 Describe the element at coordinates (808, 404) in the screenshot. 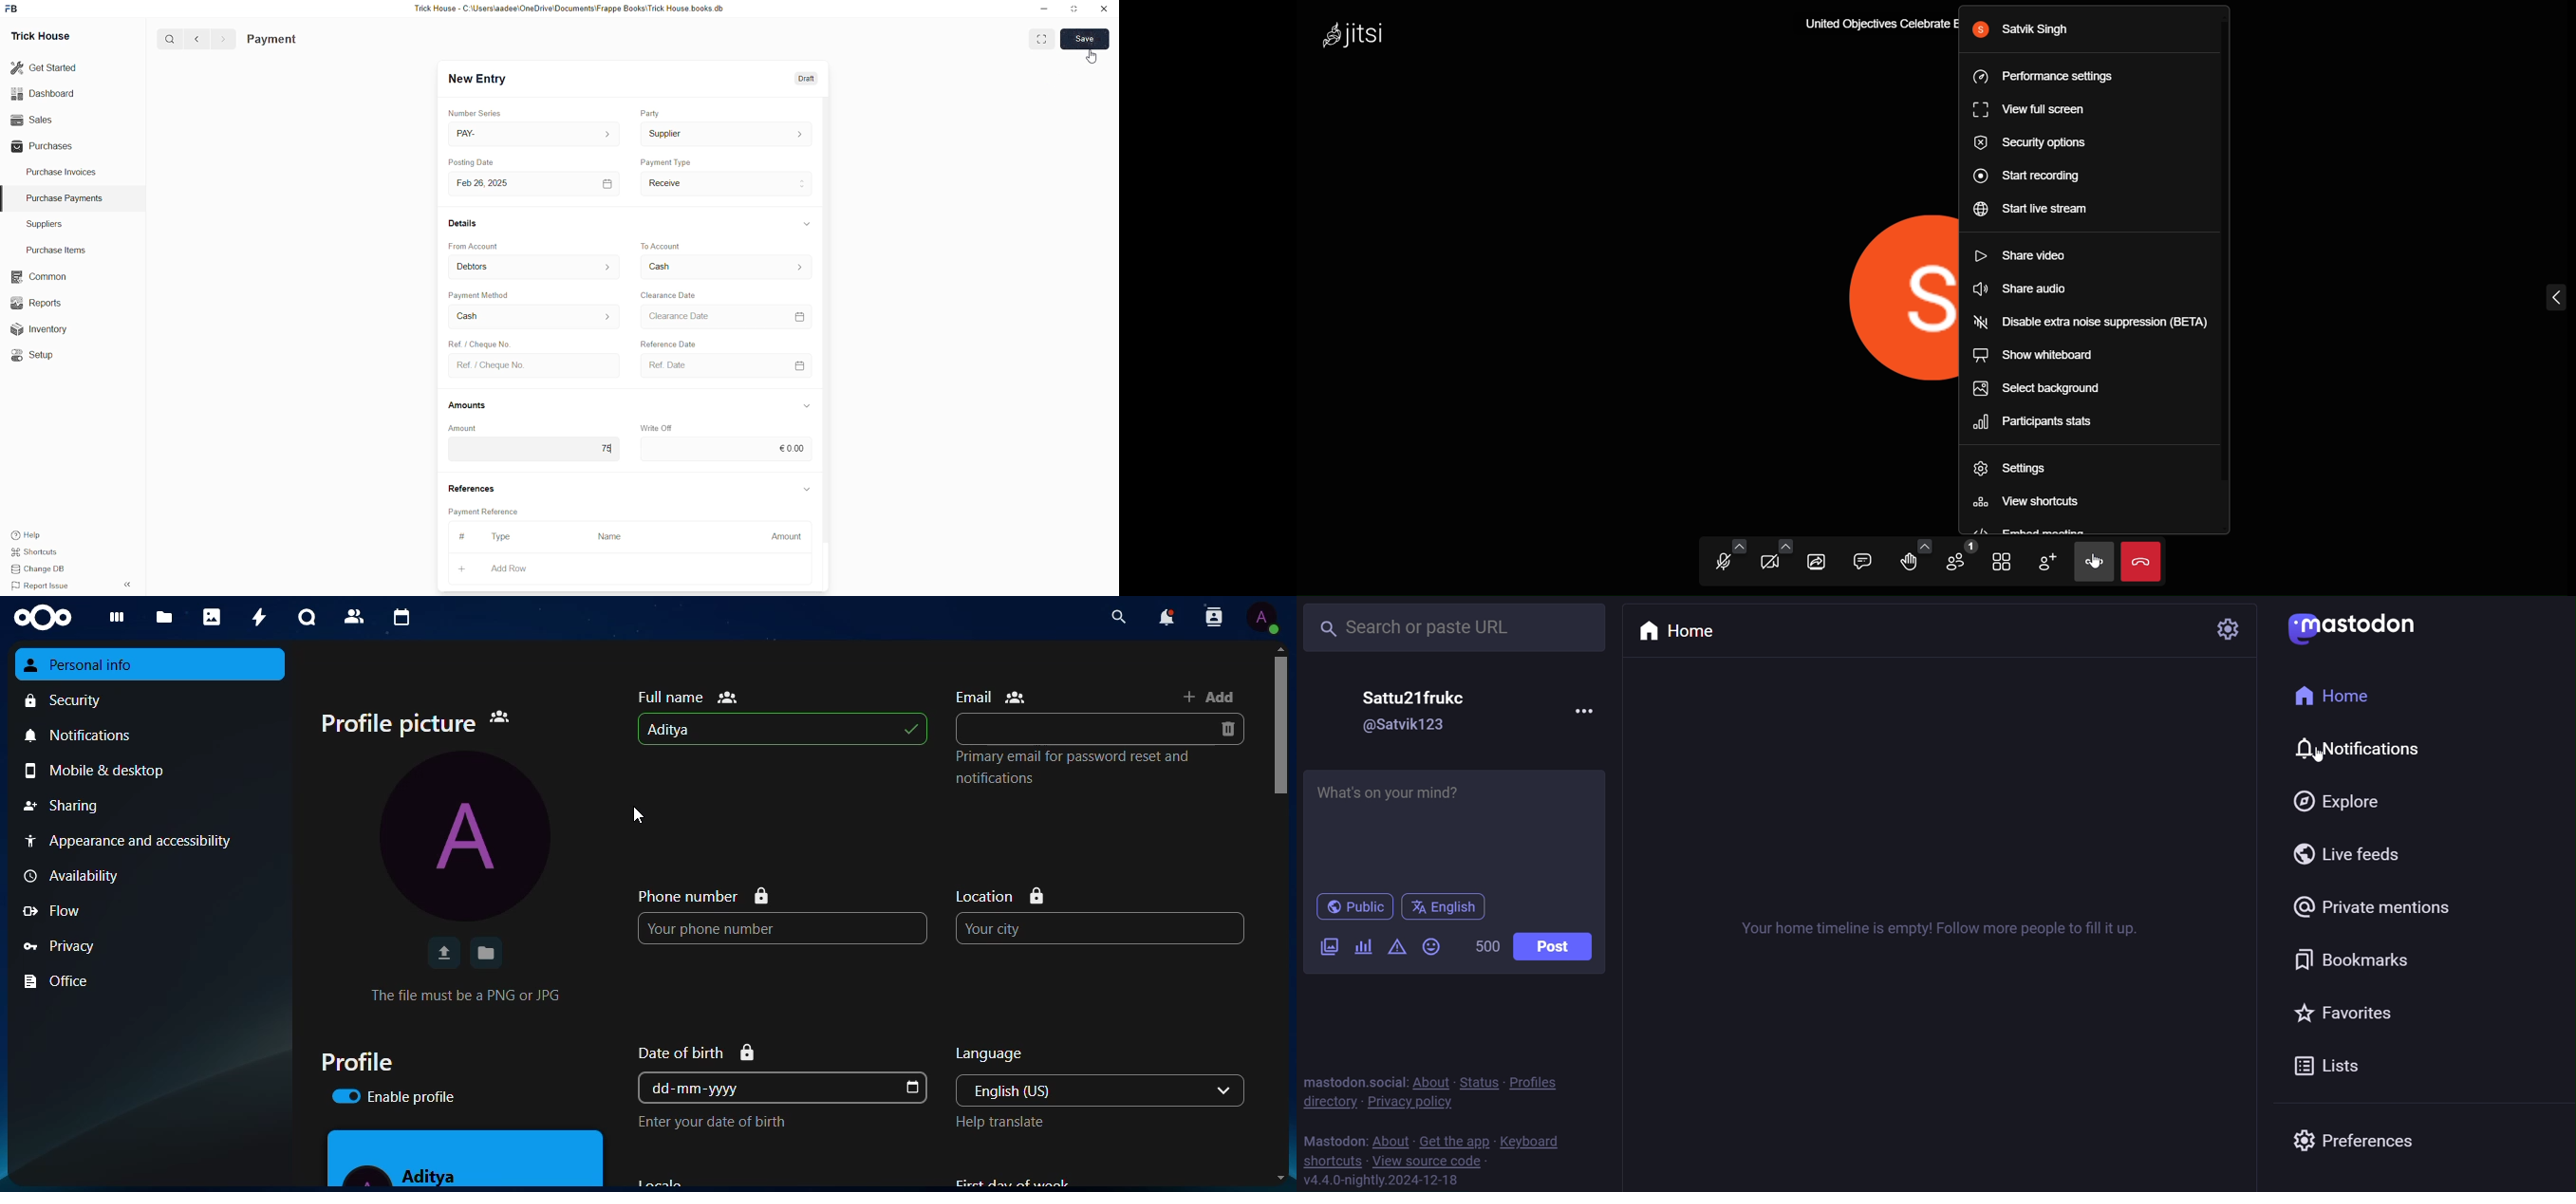

I see `expand` at that location.